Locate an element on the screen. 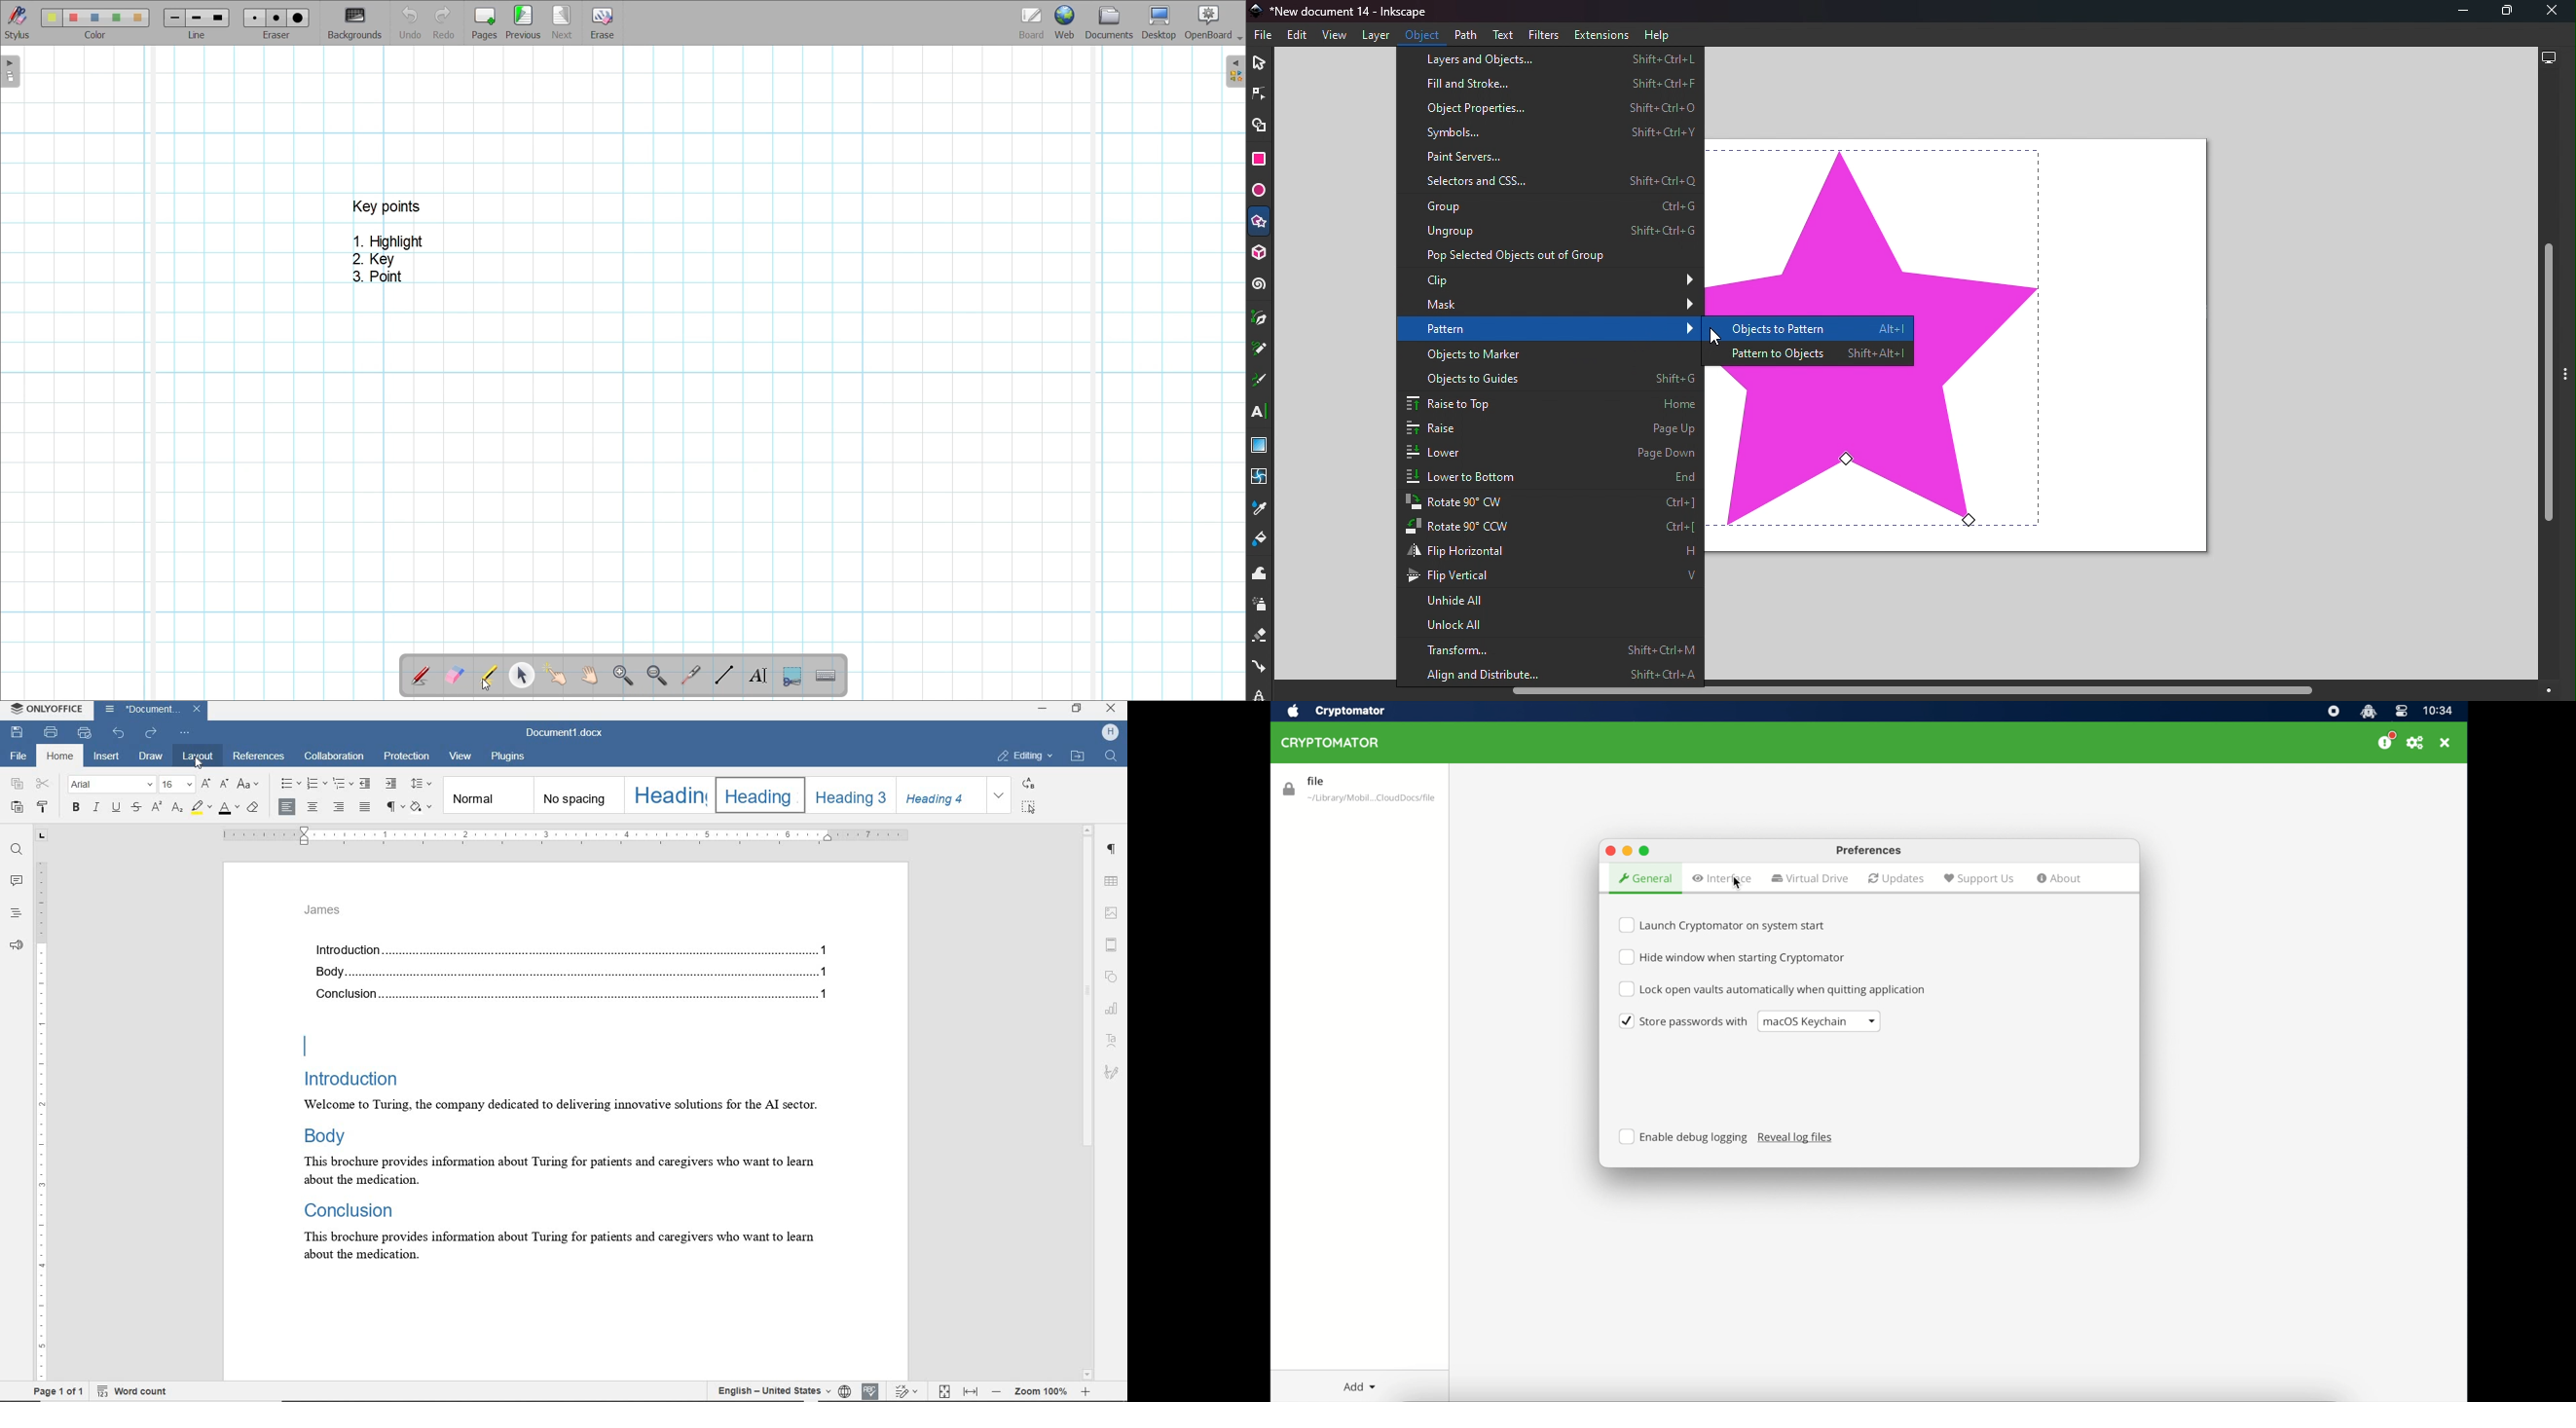 The width and height of the screenshot is (2576, 1428). Toggle command panel is located at coordinates (2568, 385).